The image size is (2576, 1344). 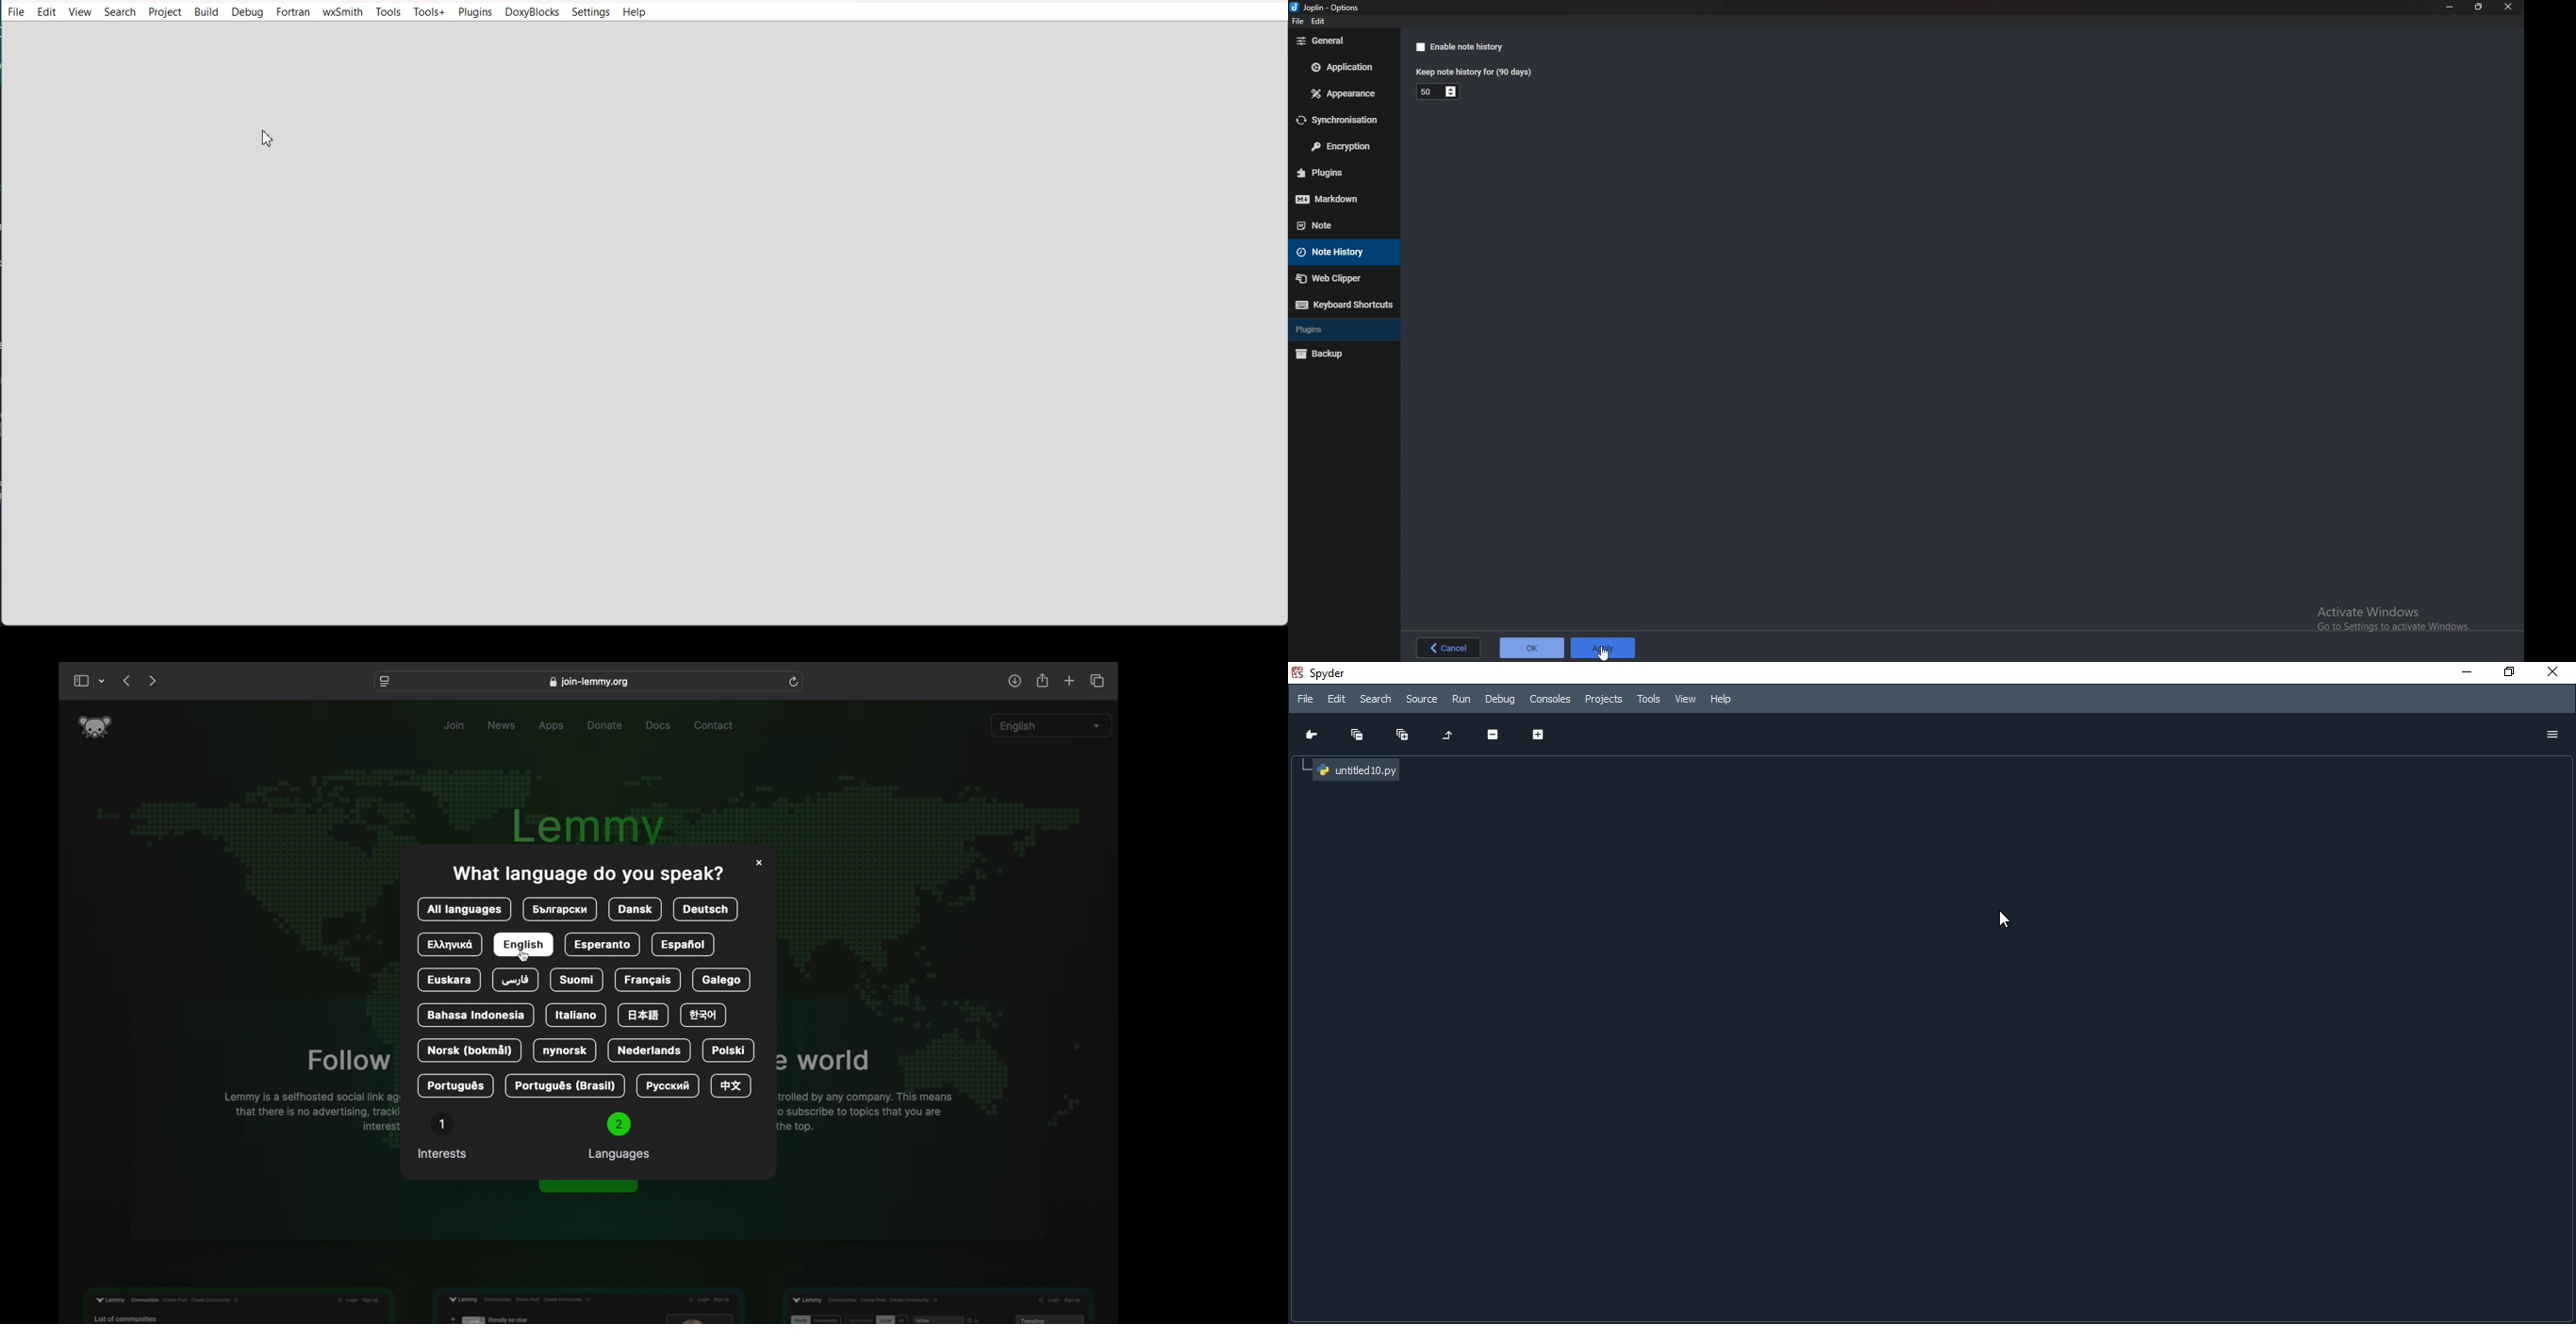 What do you see at coordinates (1313, 734) in the screenshot?
I see `Go to cursor position` at bounding box center [1313, 734].